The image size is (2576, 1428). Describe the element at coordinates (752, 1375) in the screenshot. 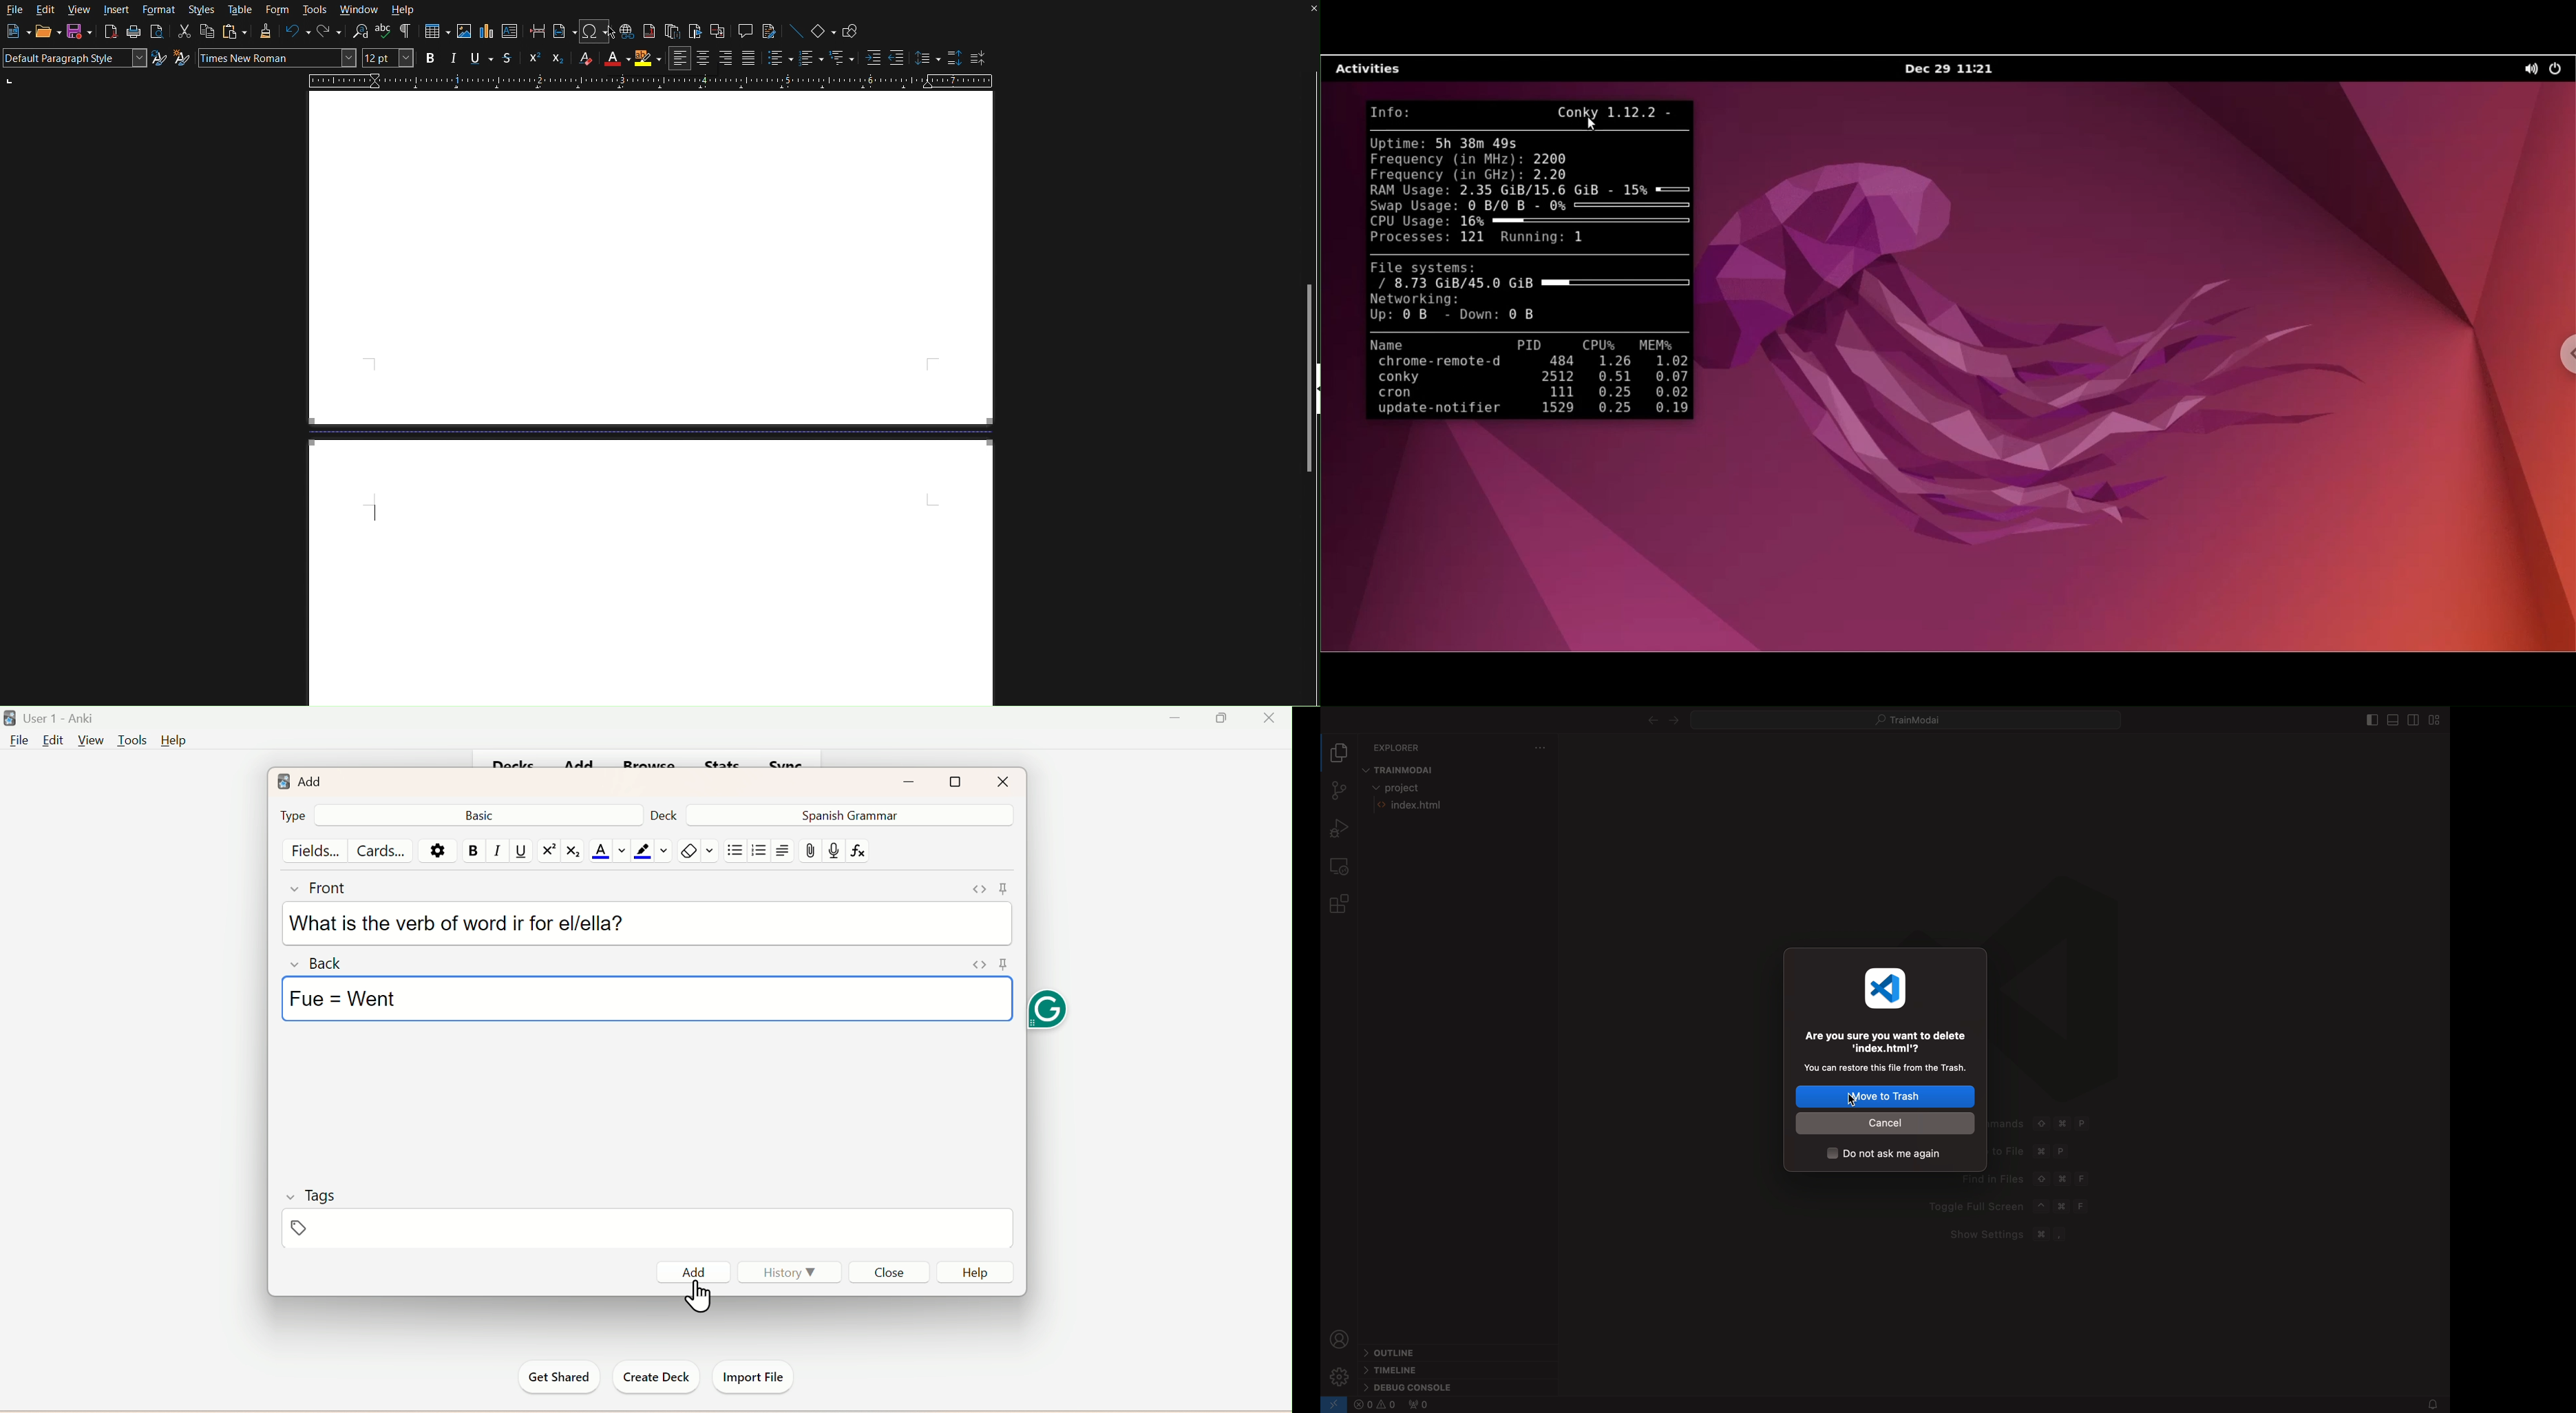

I see `Import File` at that location.